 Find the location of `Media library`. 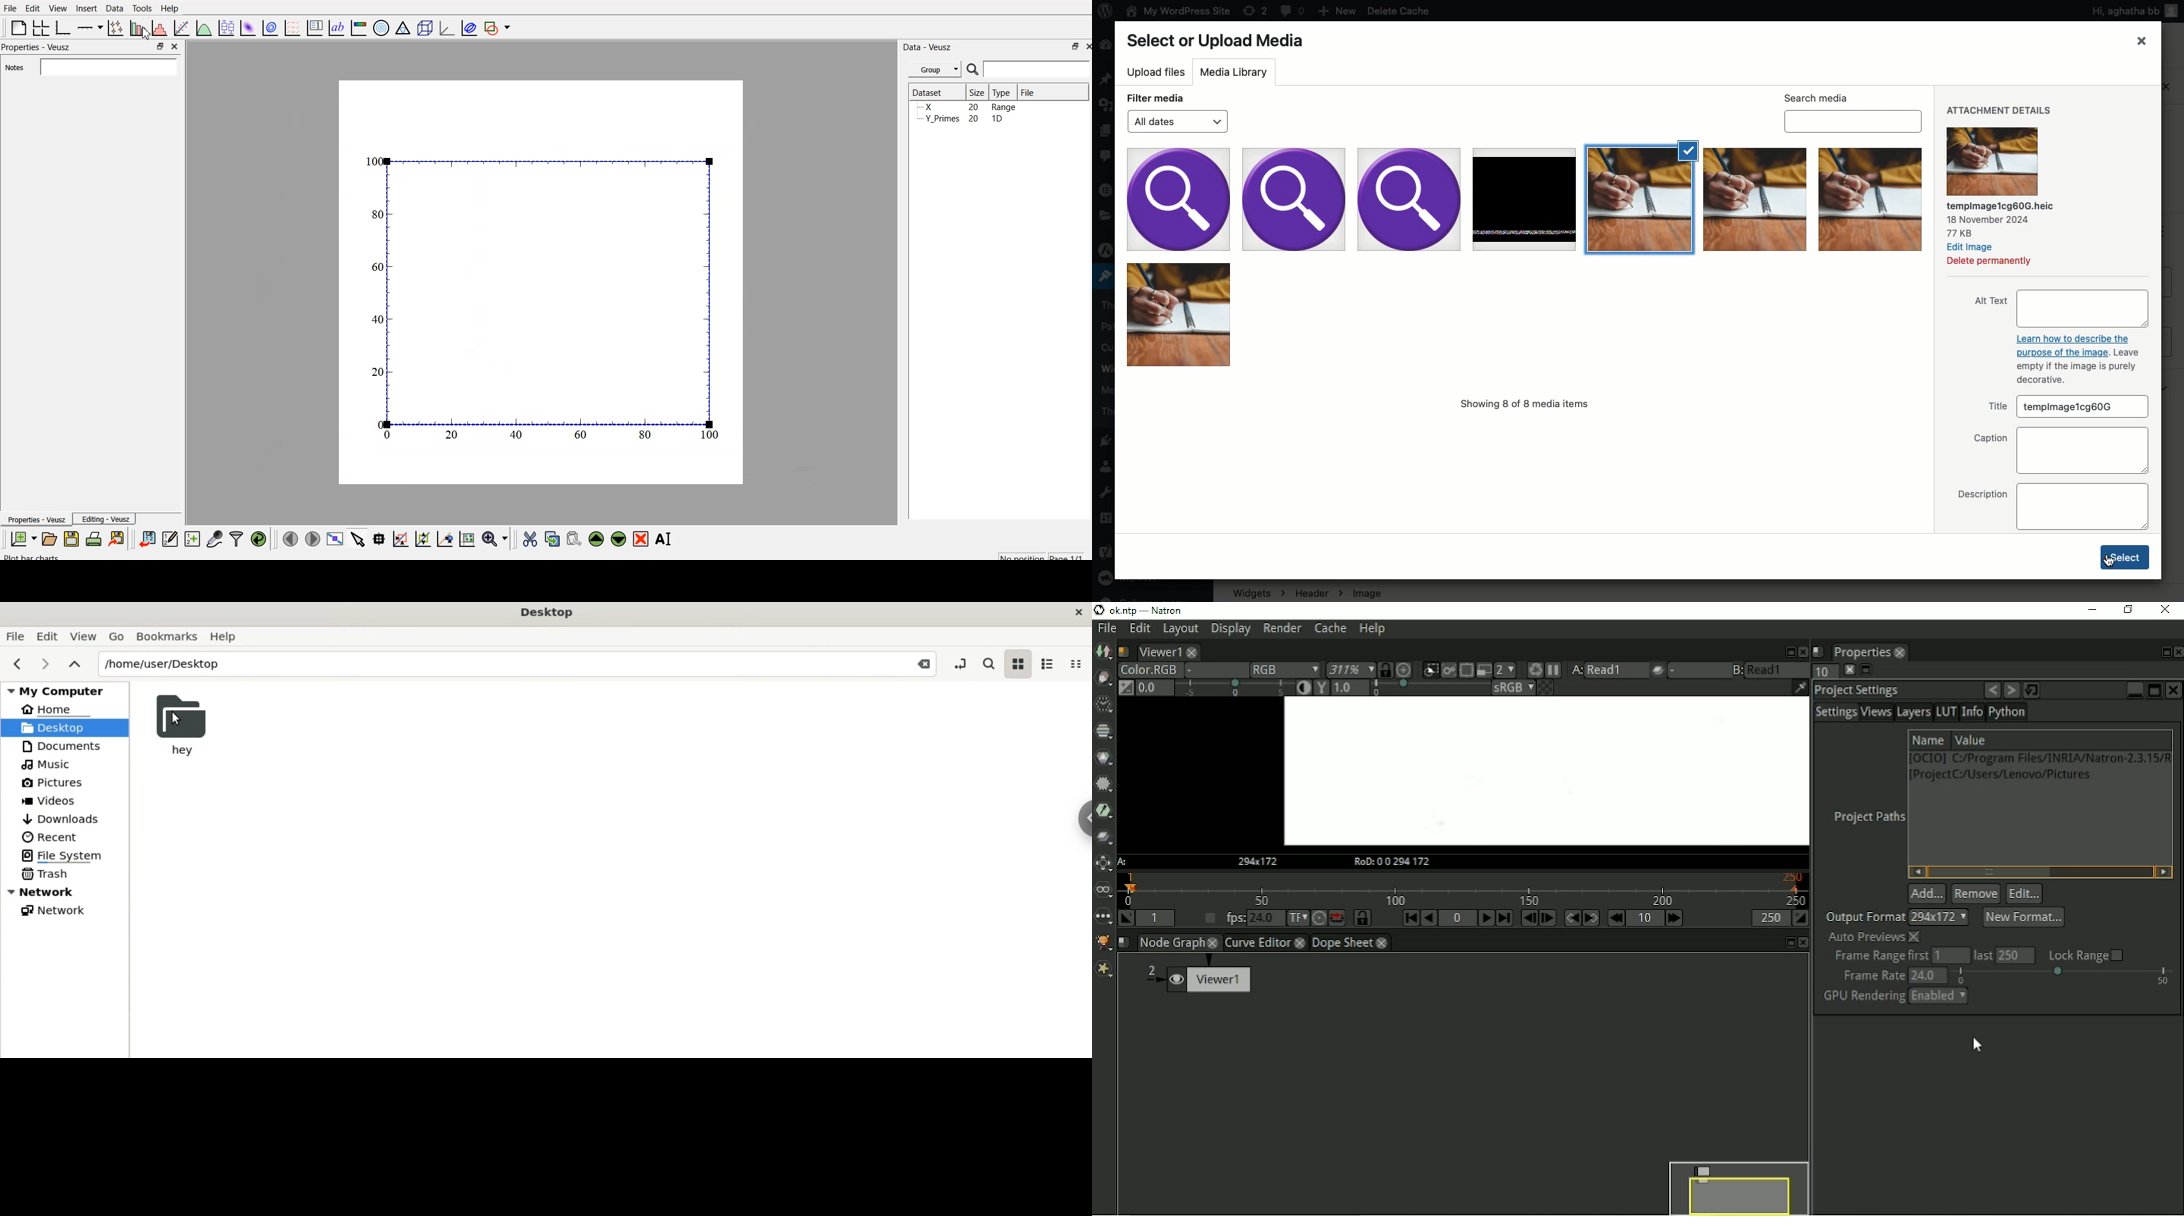

Media library is located at coordinates (1236, 71).